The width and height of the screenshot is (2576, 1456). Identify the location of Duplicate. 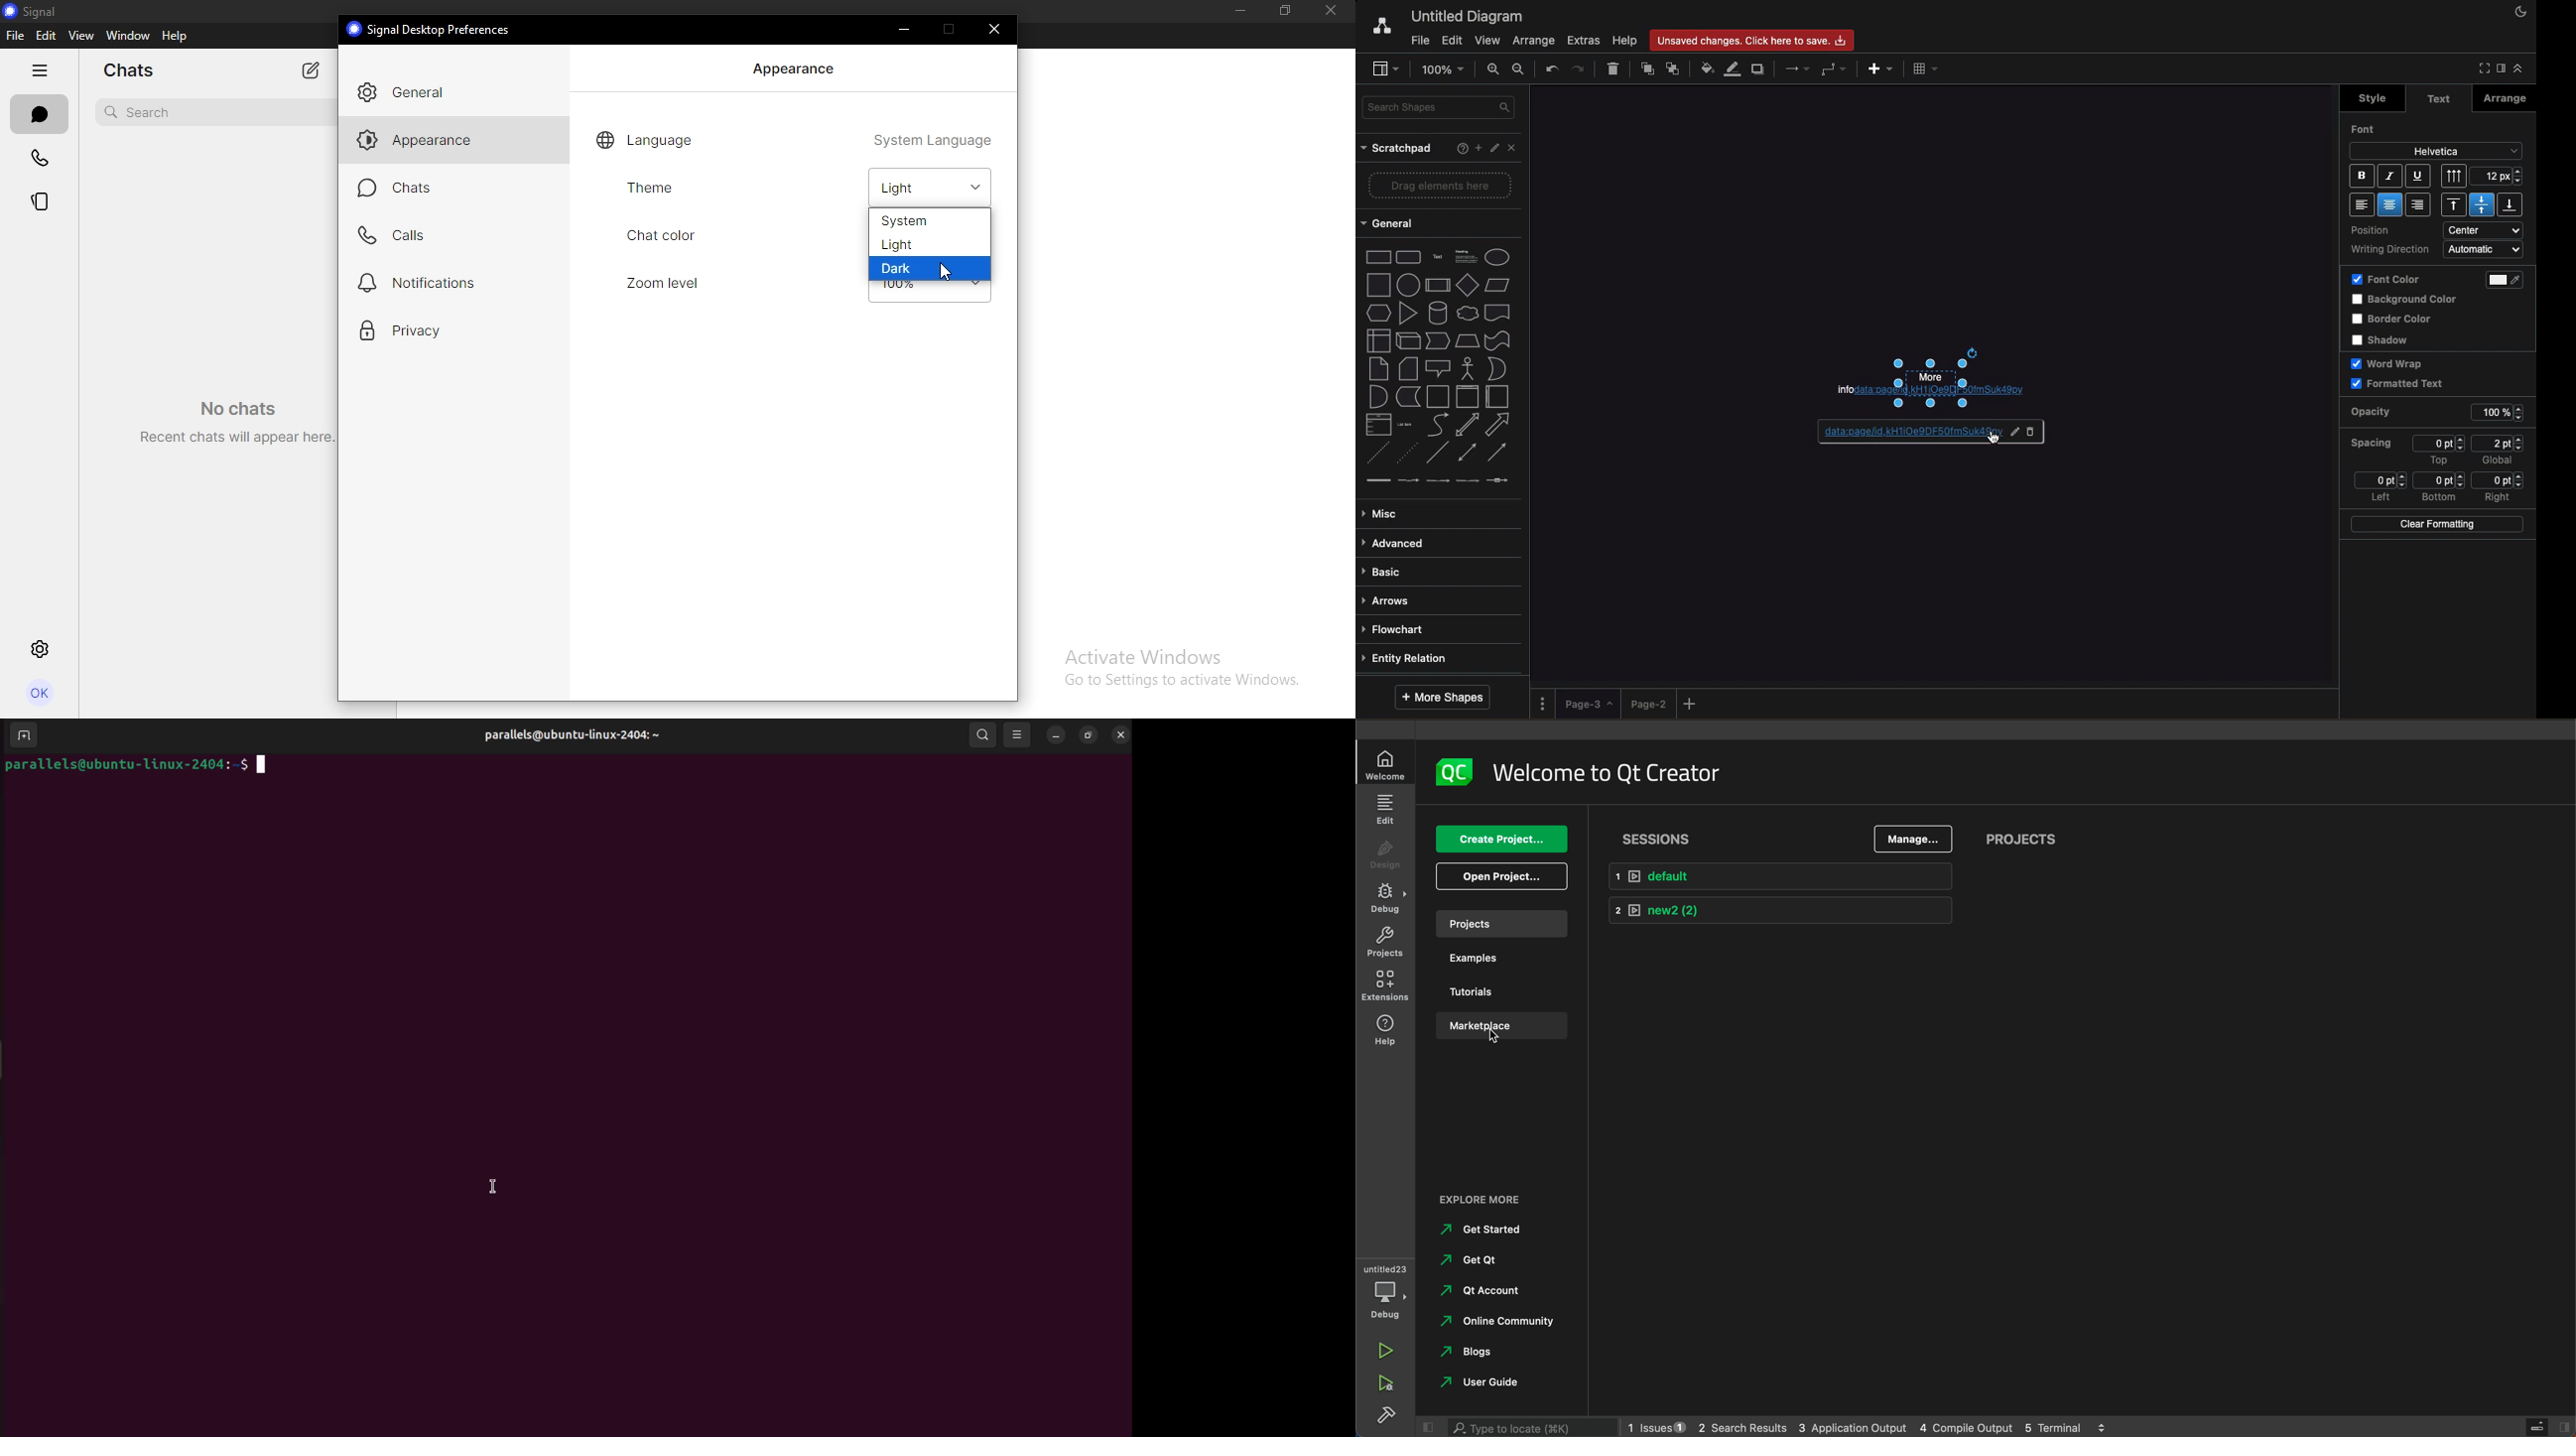
(1760, 68).